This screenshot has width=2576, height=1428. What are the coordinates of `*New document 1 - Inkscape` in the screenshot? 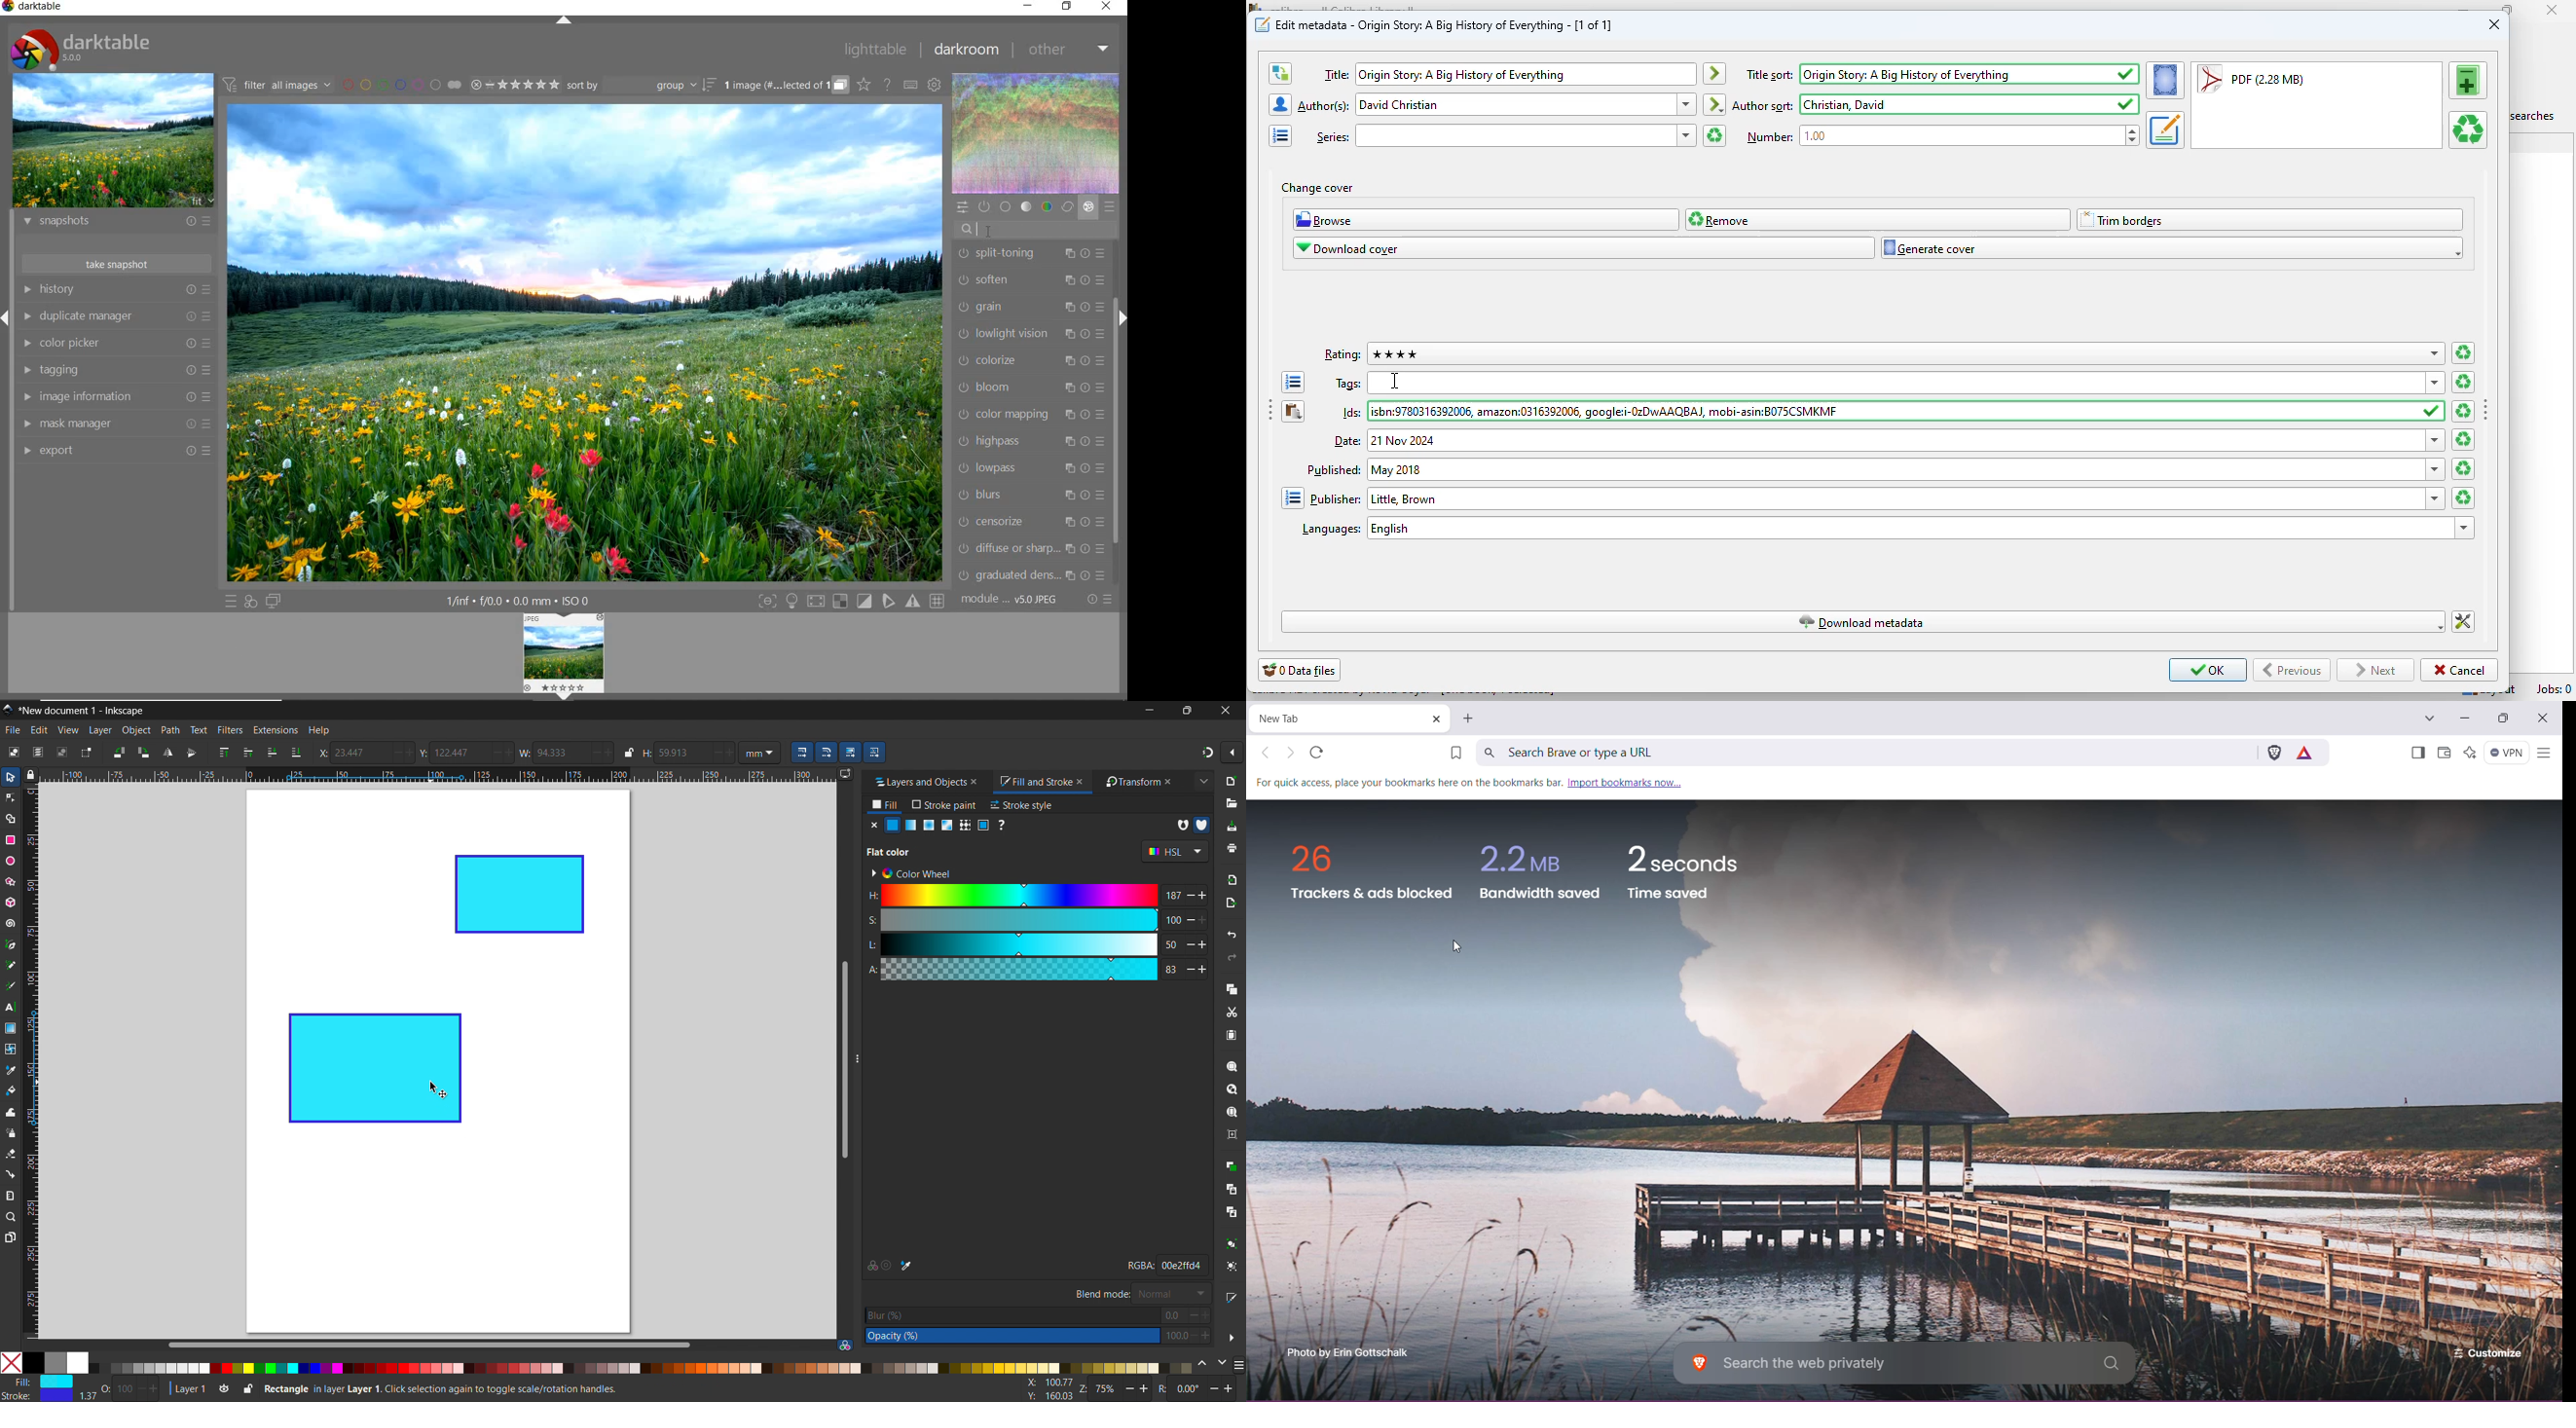 It's located at (82, 711).